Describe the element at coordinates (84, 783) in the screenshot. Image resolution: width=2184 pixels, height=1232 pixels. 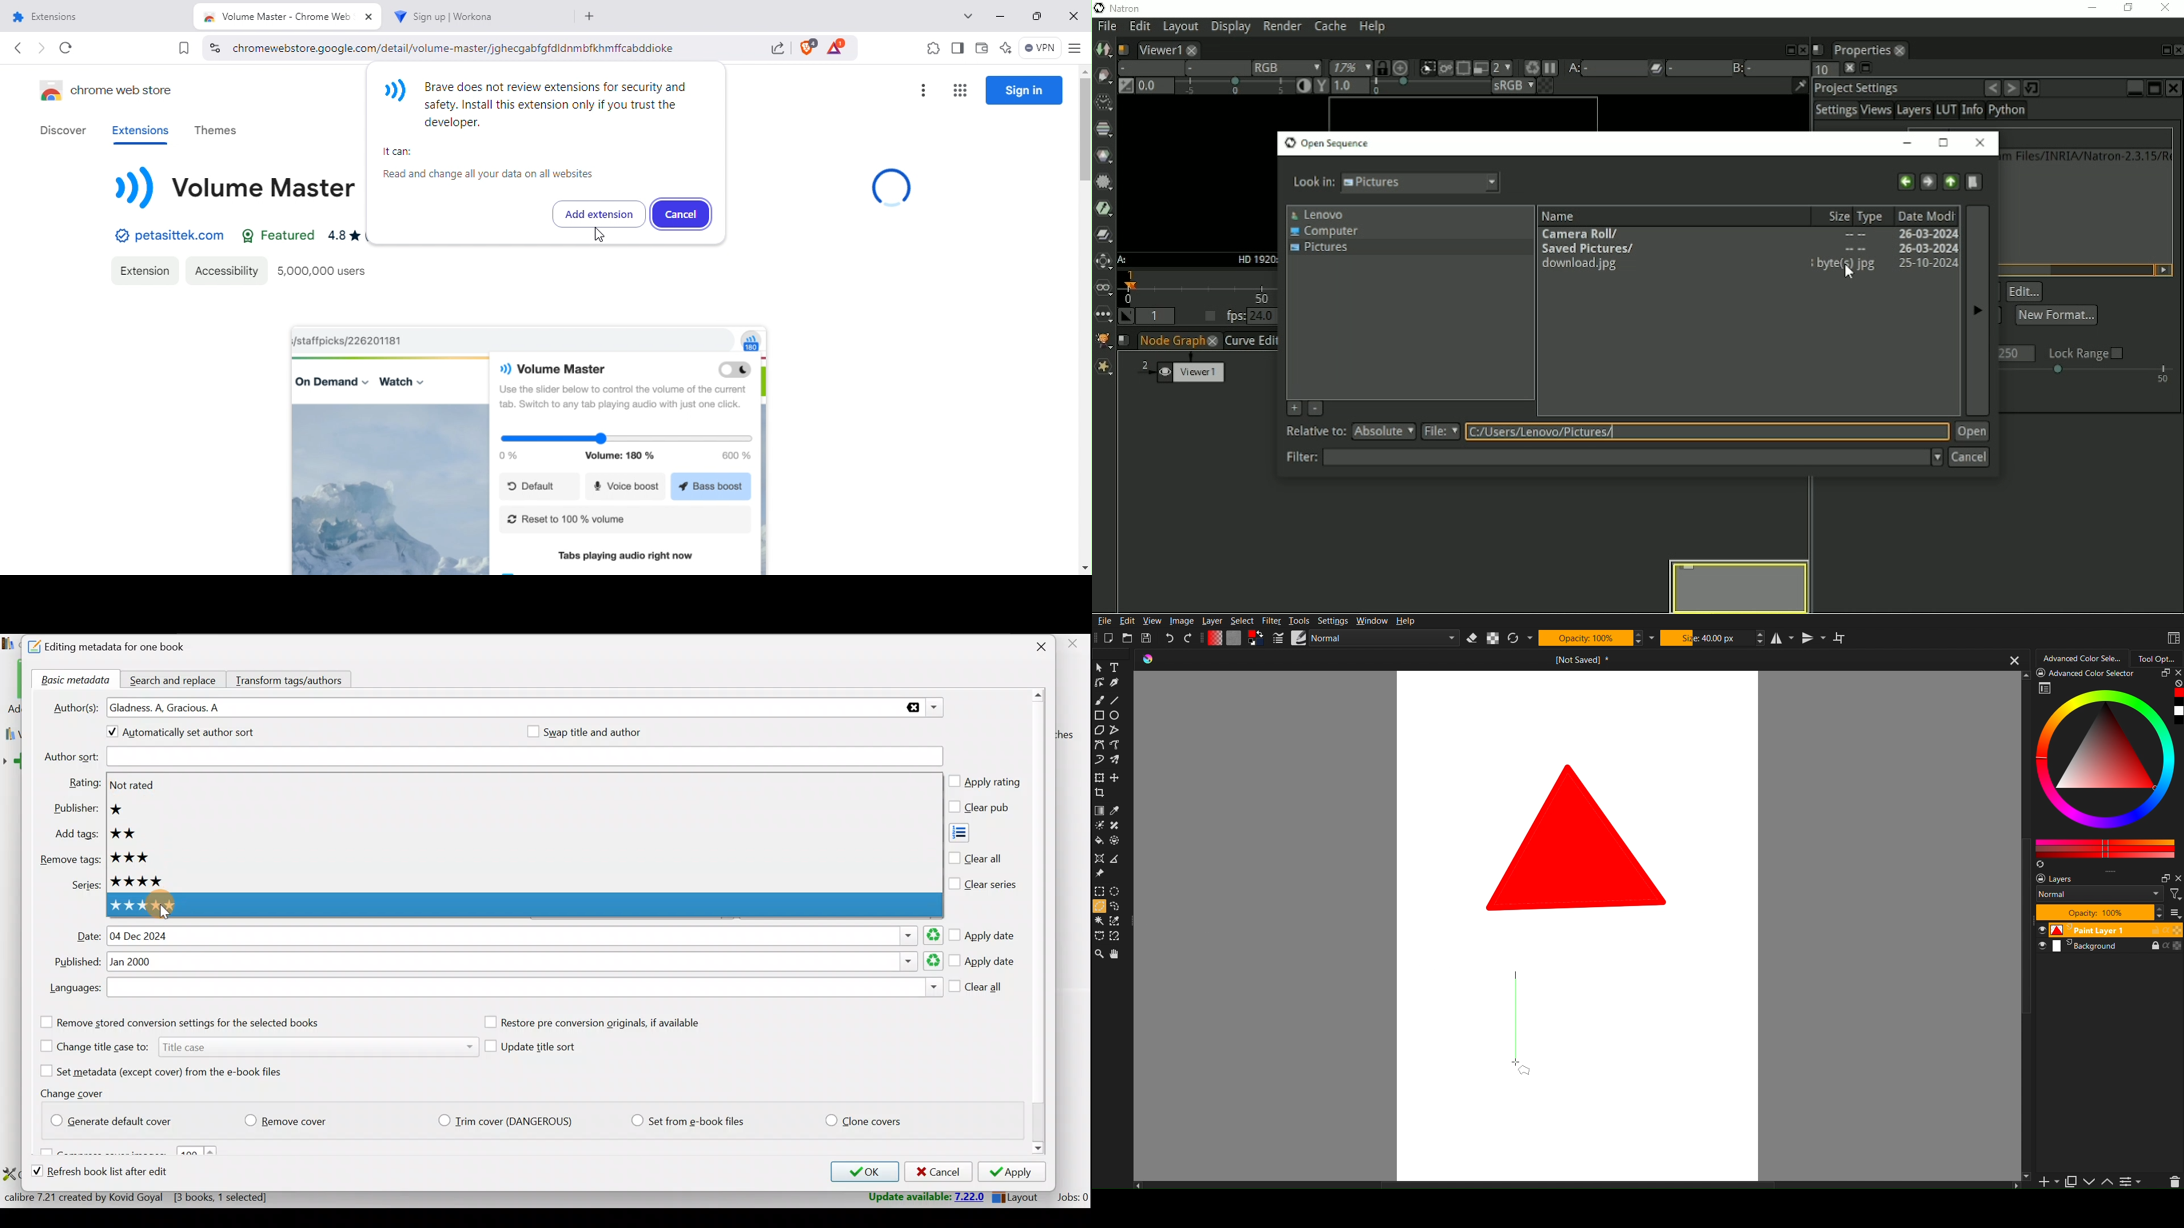
I see `Rating:` at that location.